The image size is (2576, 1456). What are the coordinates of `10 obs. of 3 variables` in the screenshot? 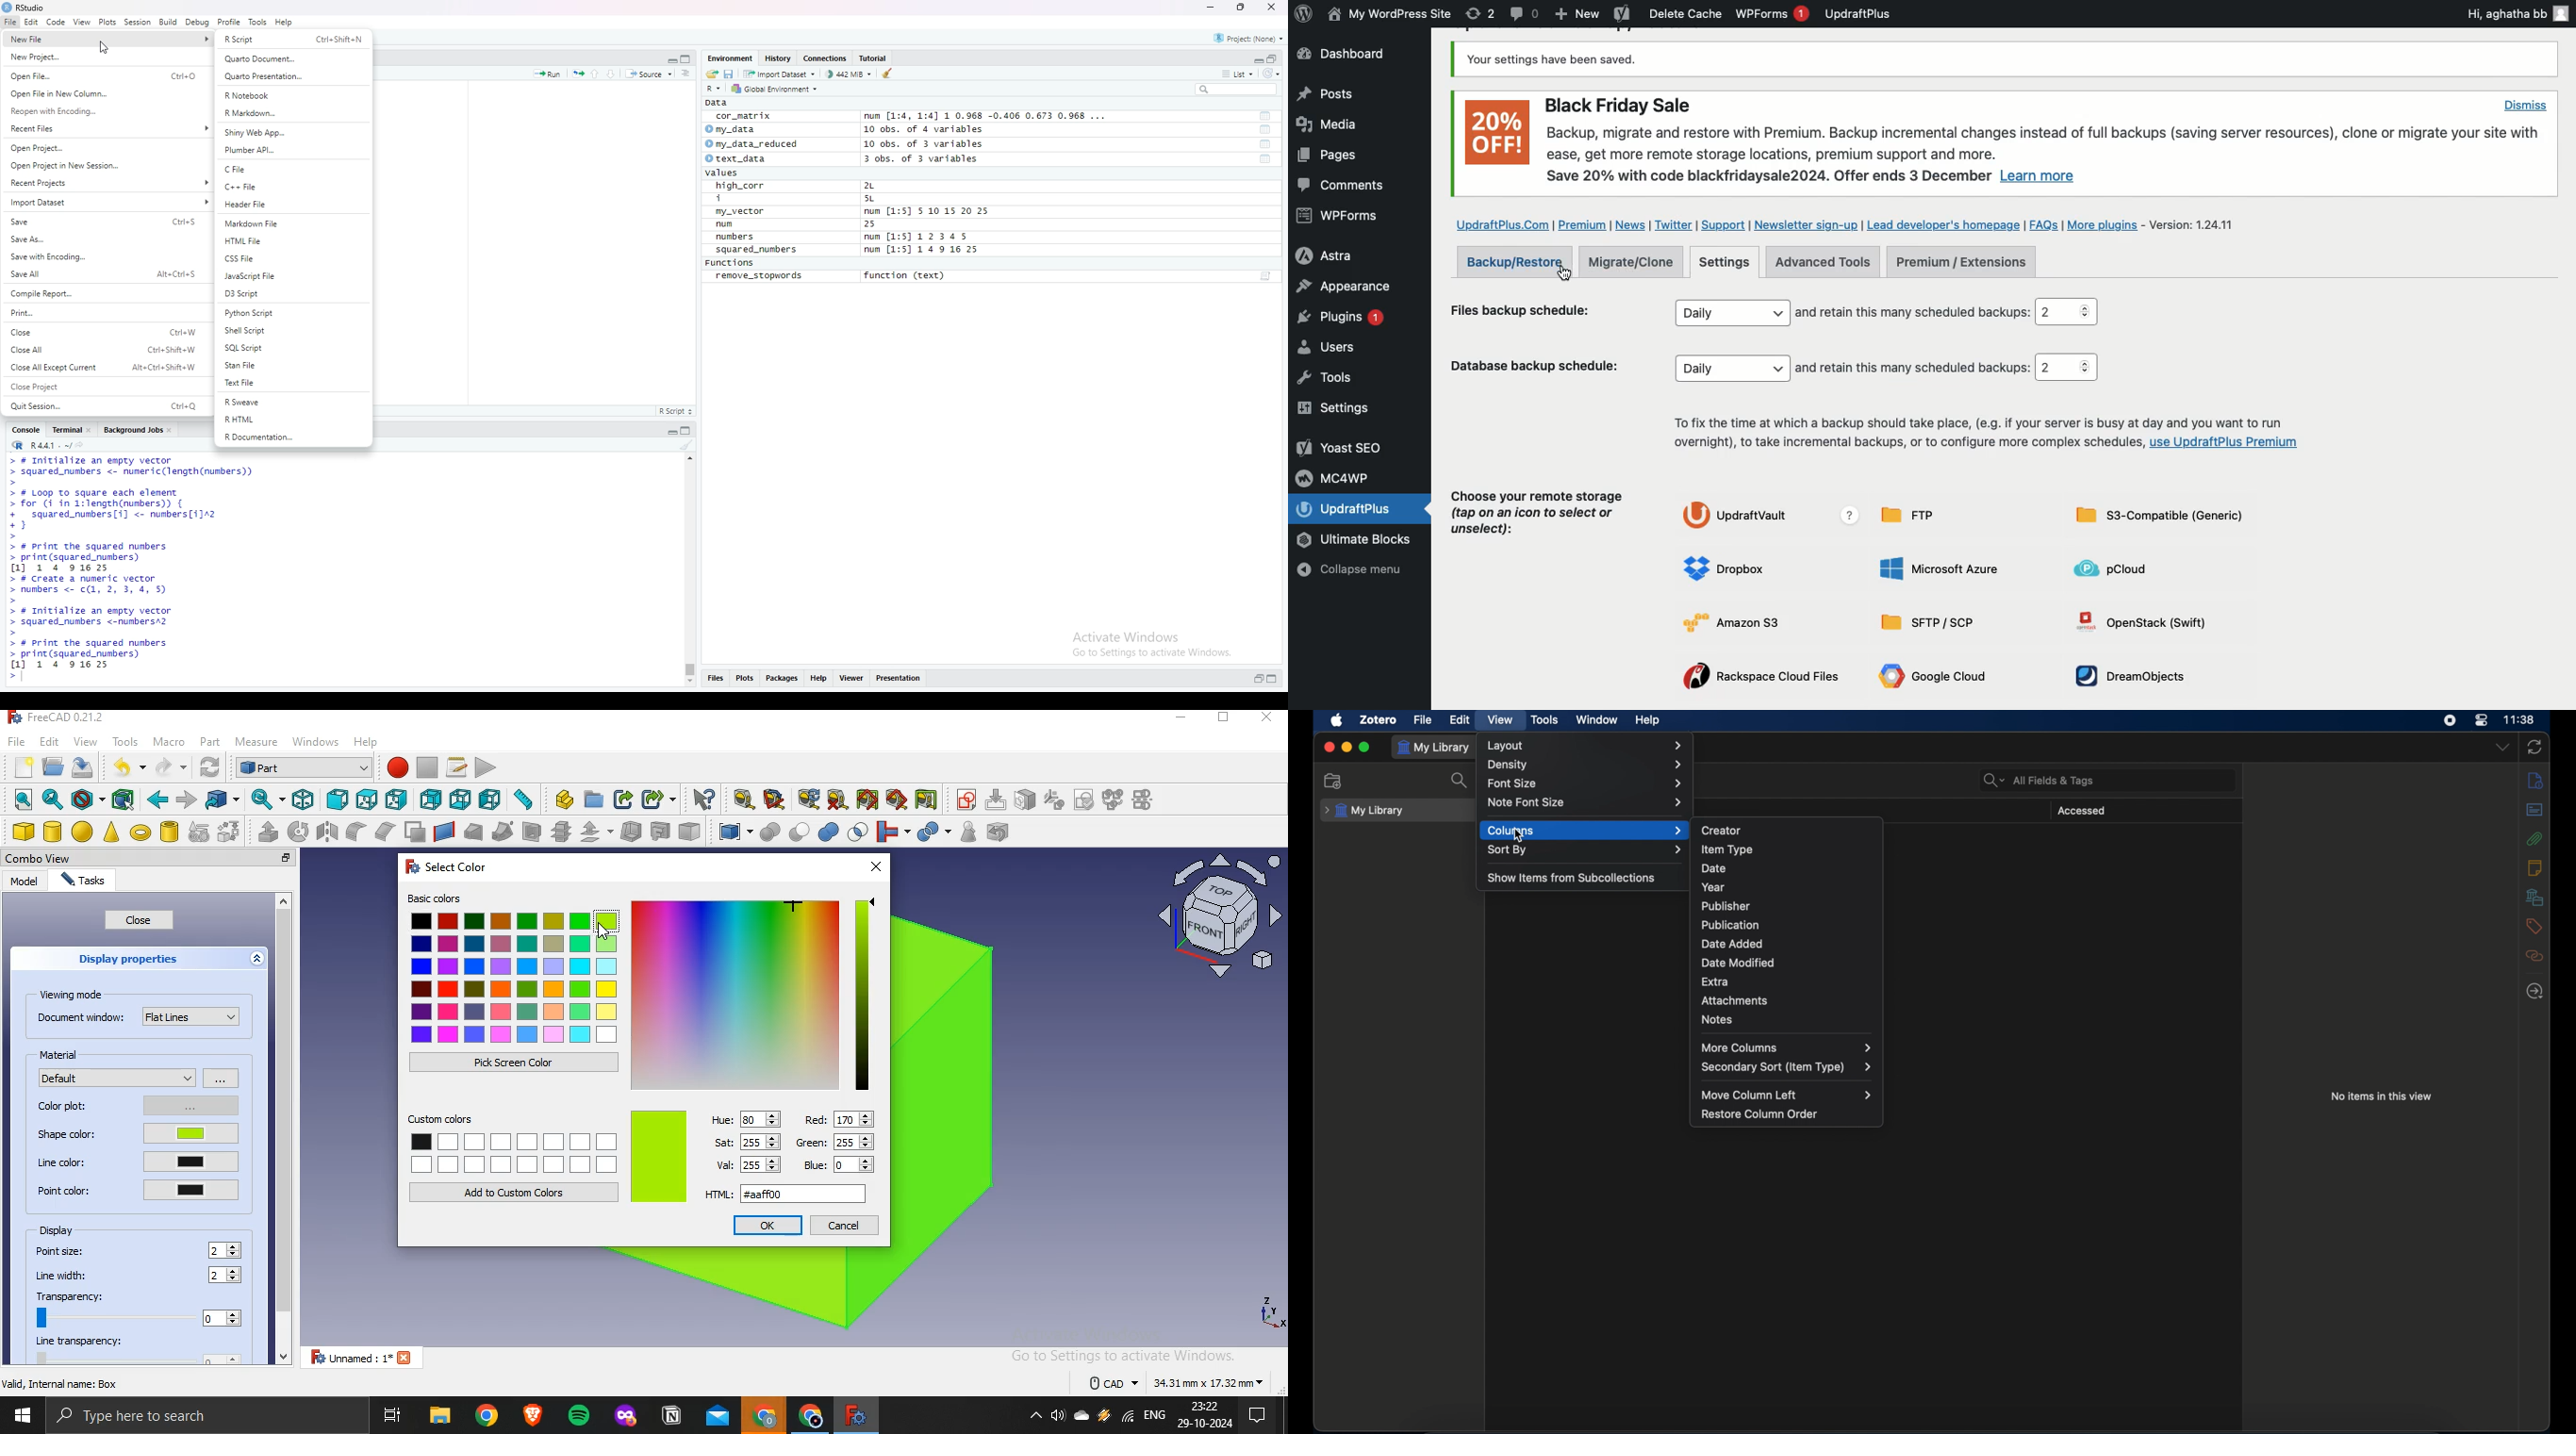 It's located at (936, 143).